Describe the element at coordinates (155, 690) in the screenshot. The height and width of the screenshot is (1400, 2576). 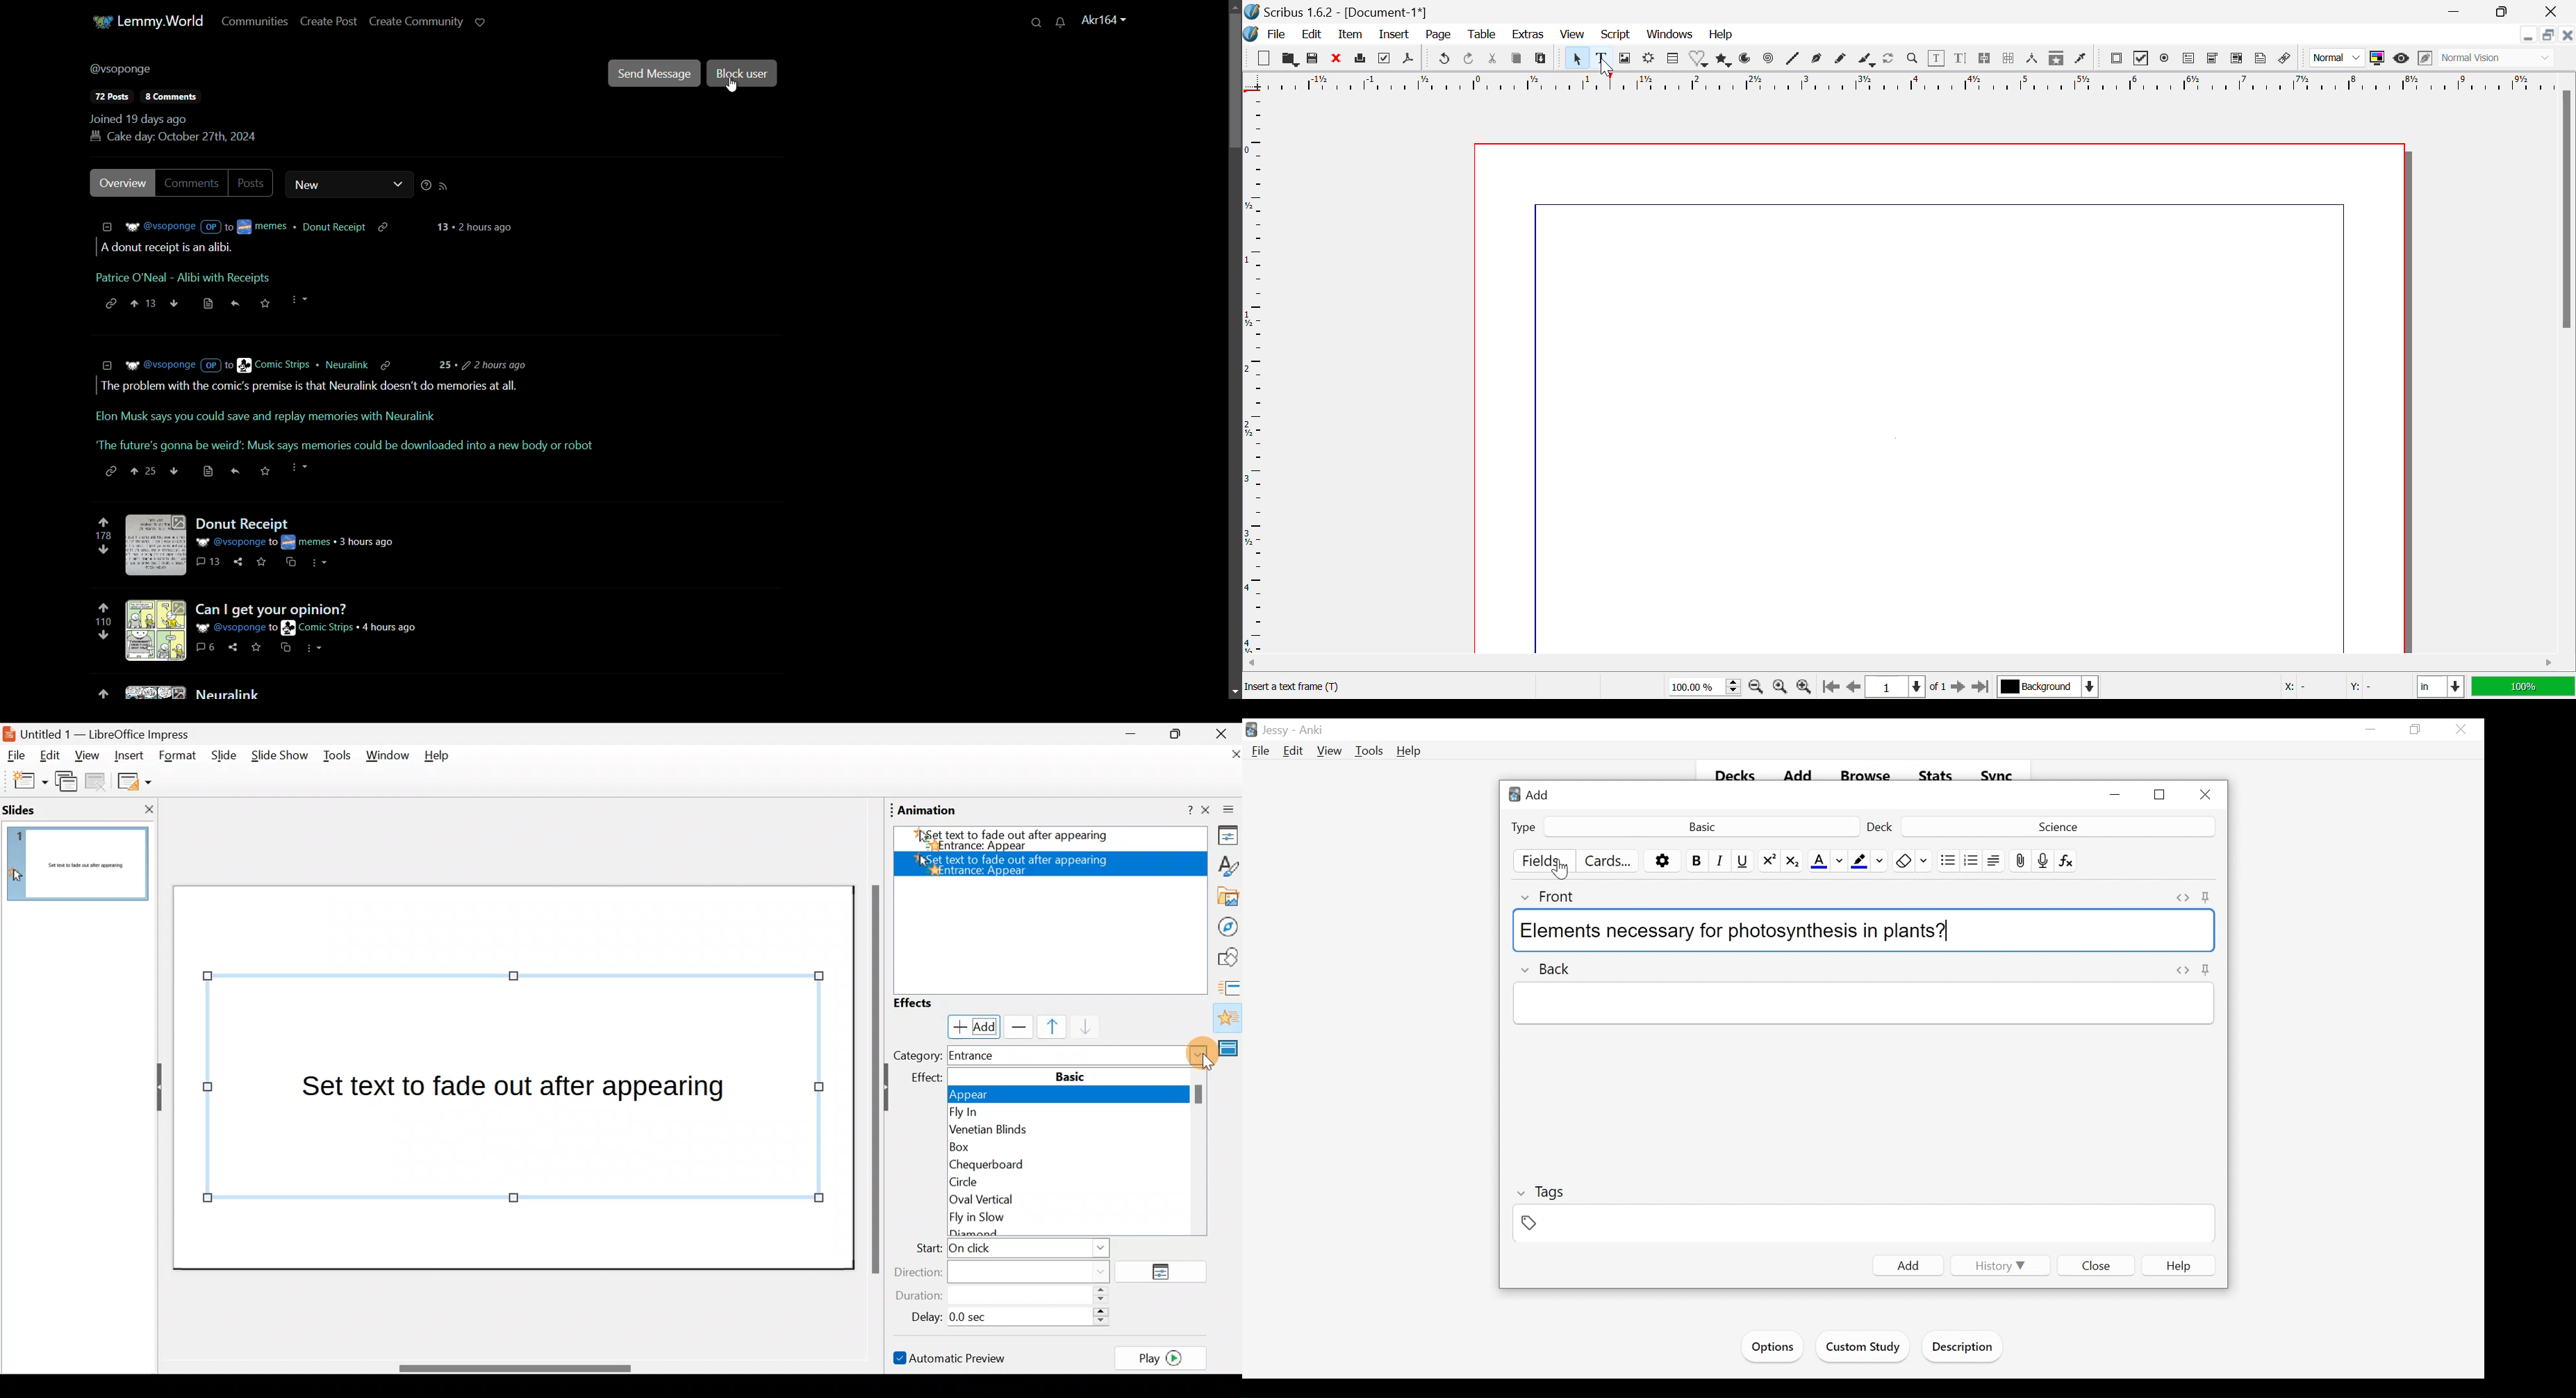
I see `image` at that location.